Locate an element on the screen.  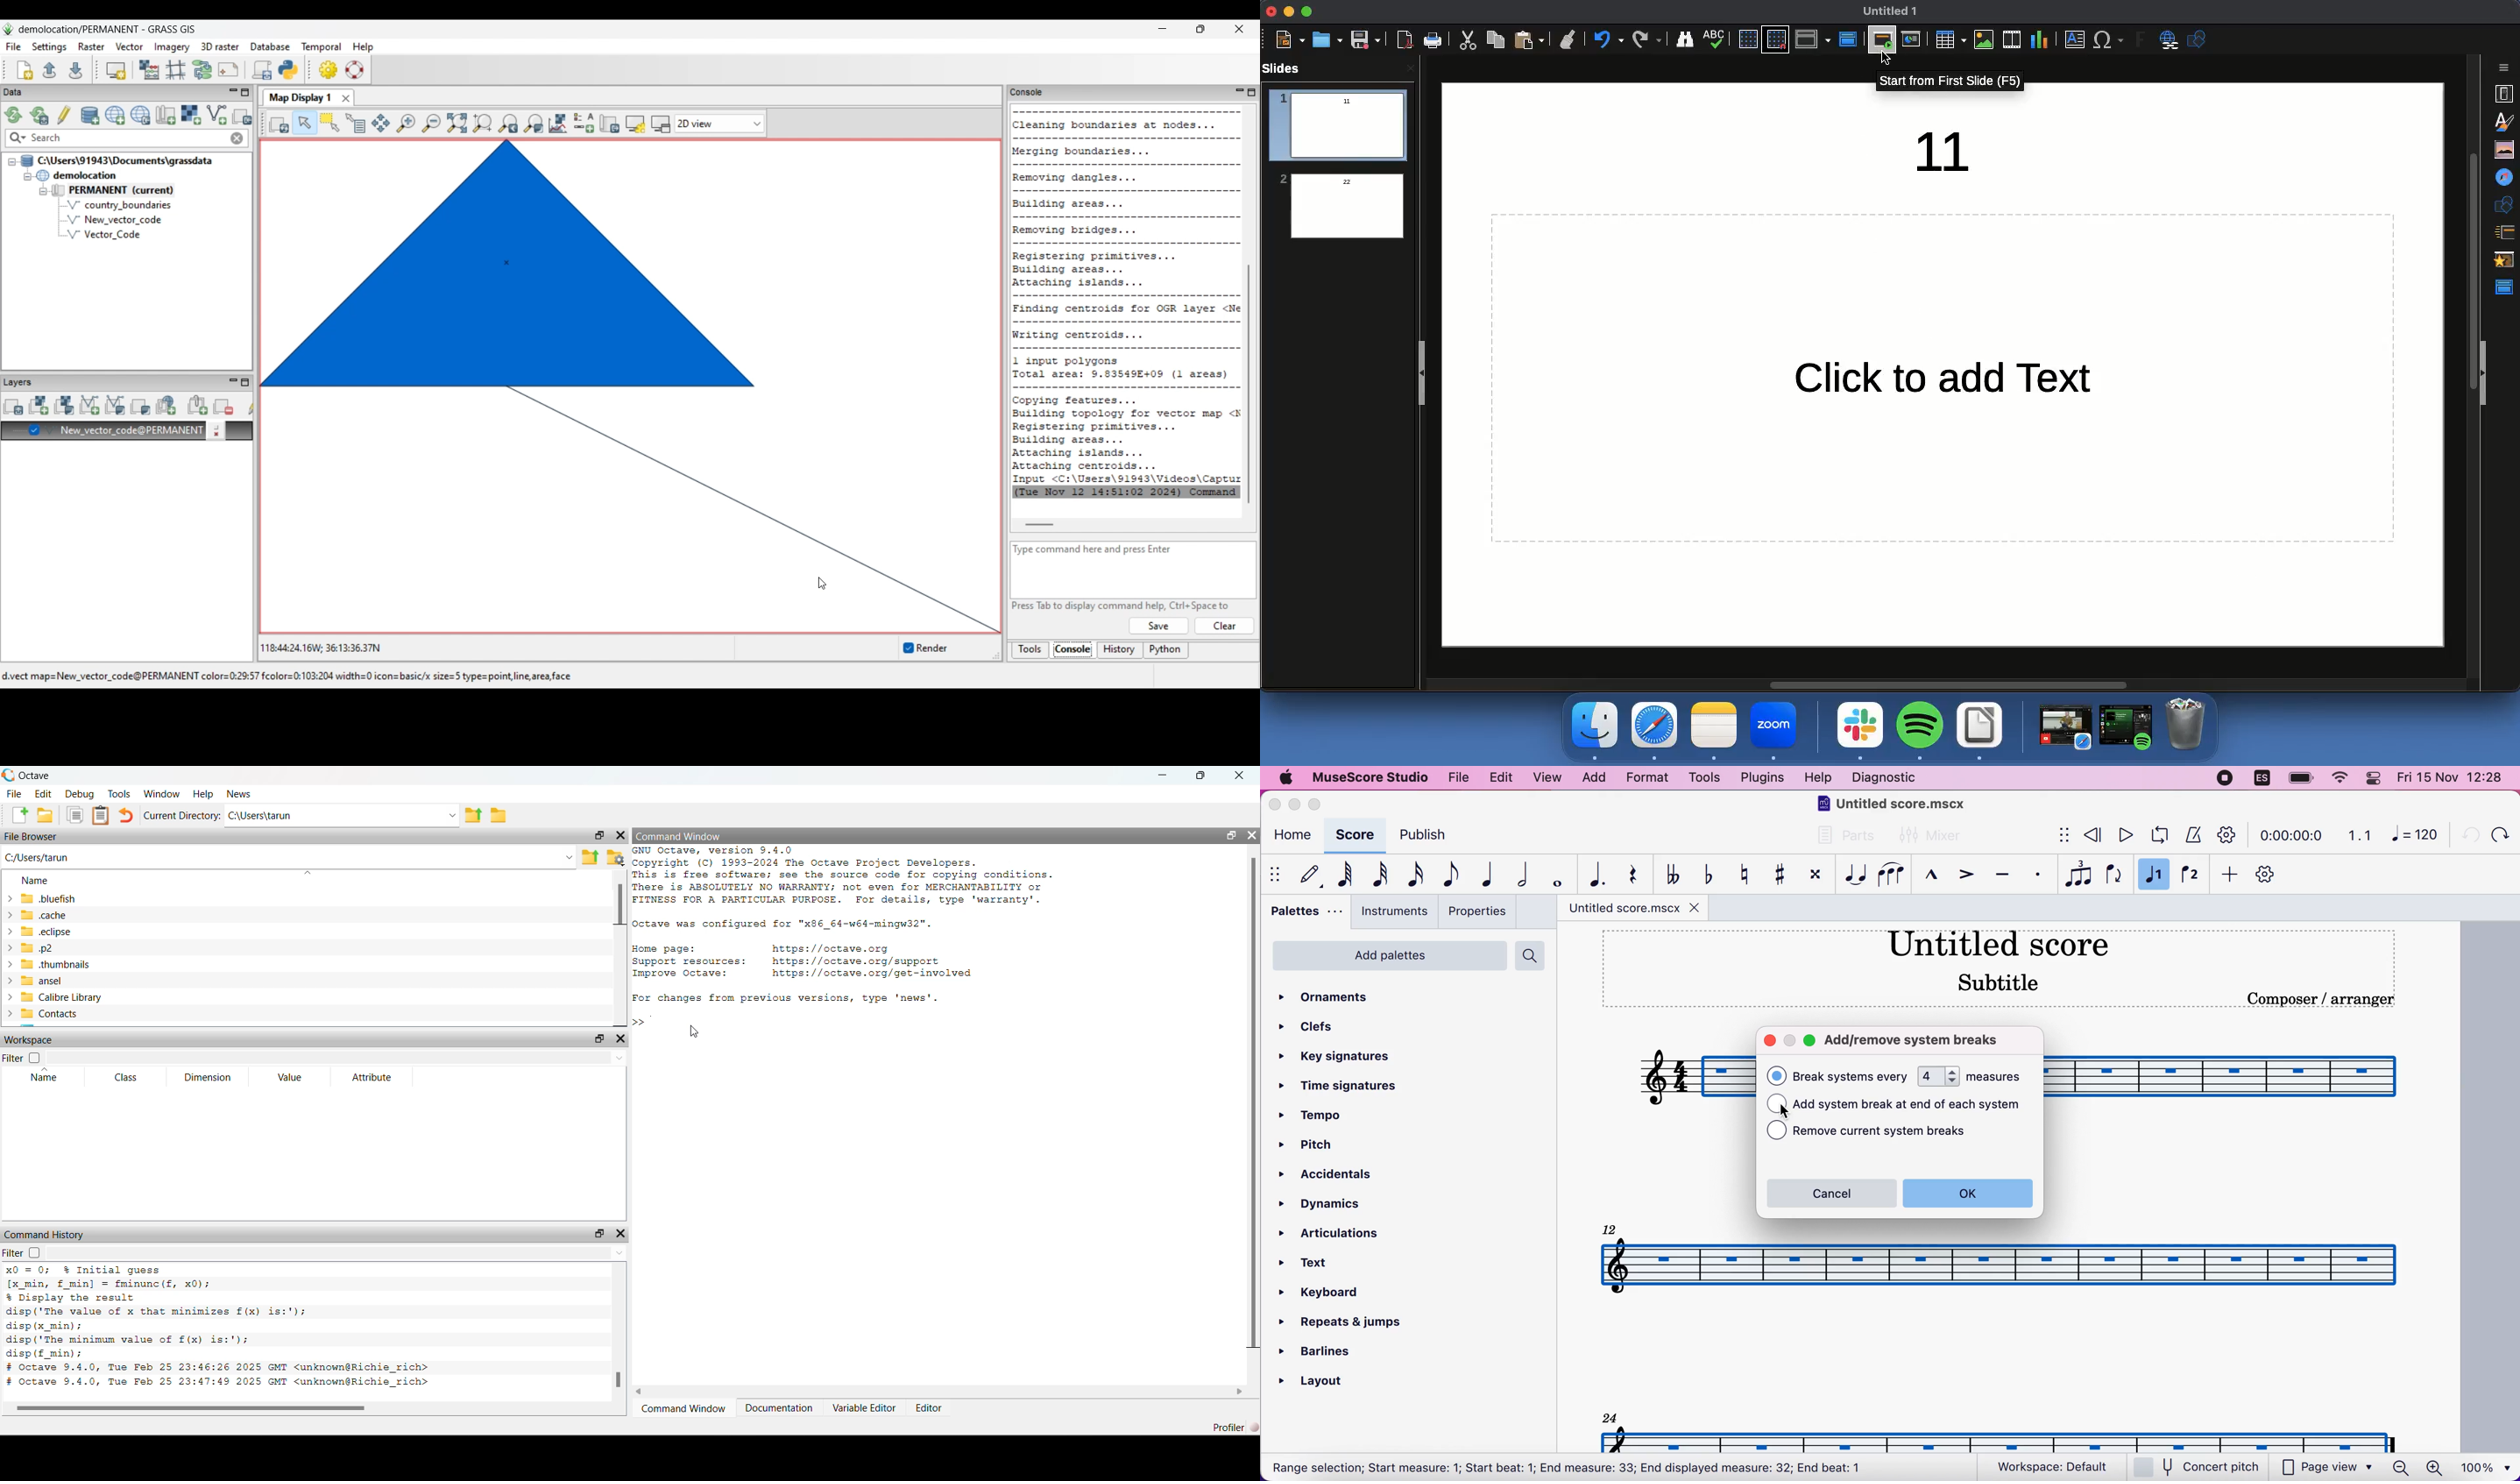
Snap to grid is located at coordinates (1775, 40).